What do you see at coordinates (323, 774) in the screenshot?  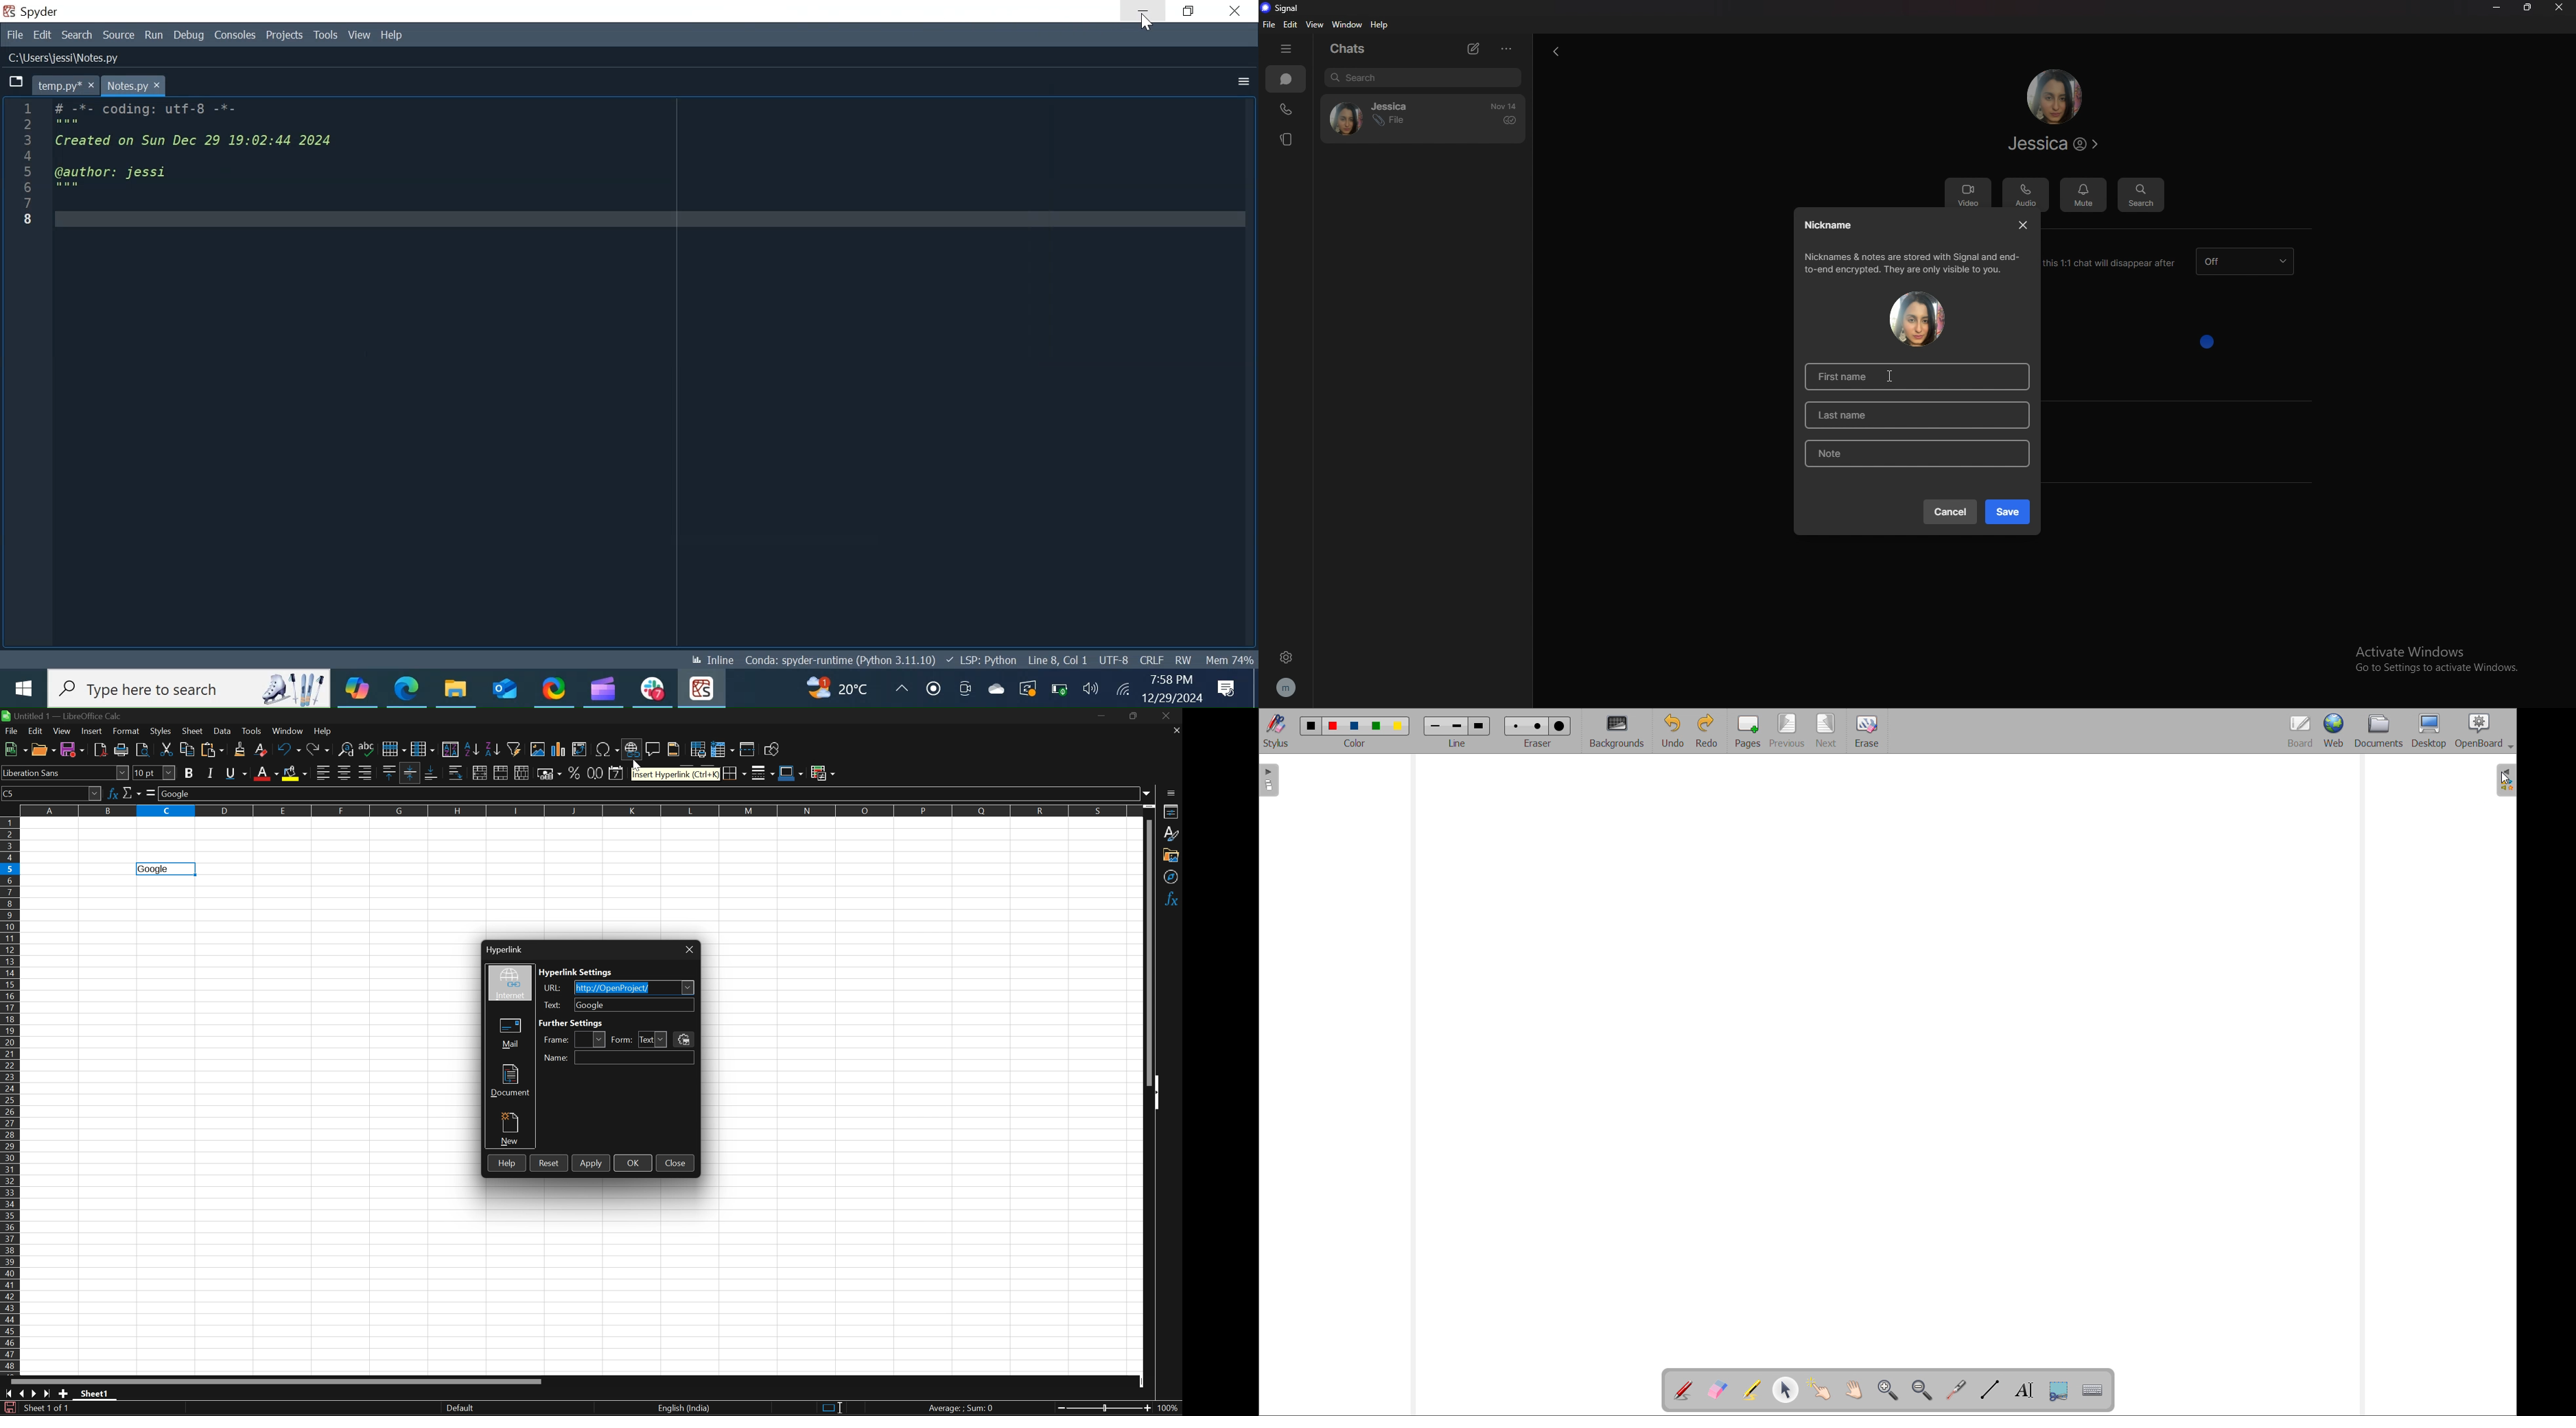 I see `Align left` at bounding box center [323, 774].